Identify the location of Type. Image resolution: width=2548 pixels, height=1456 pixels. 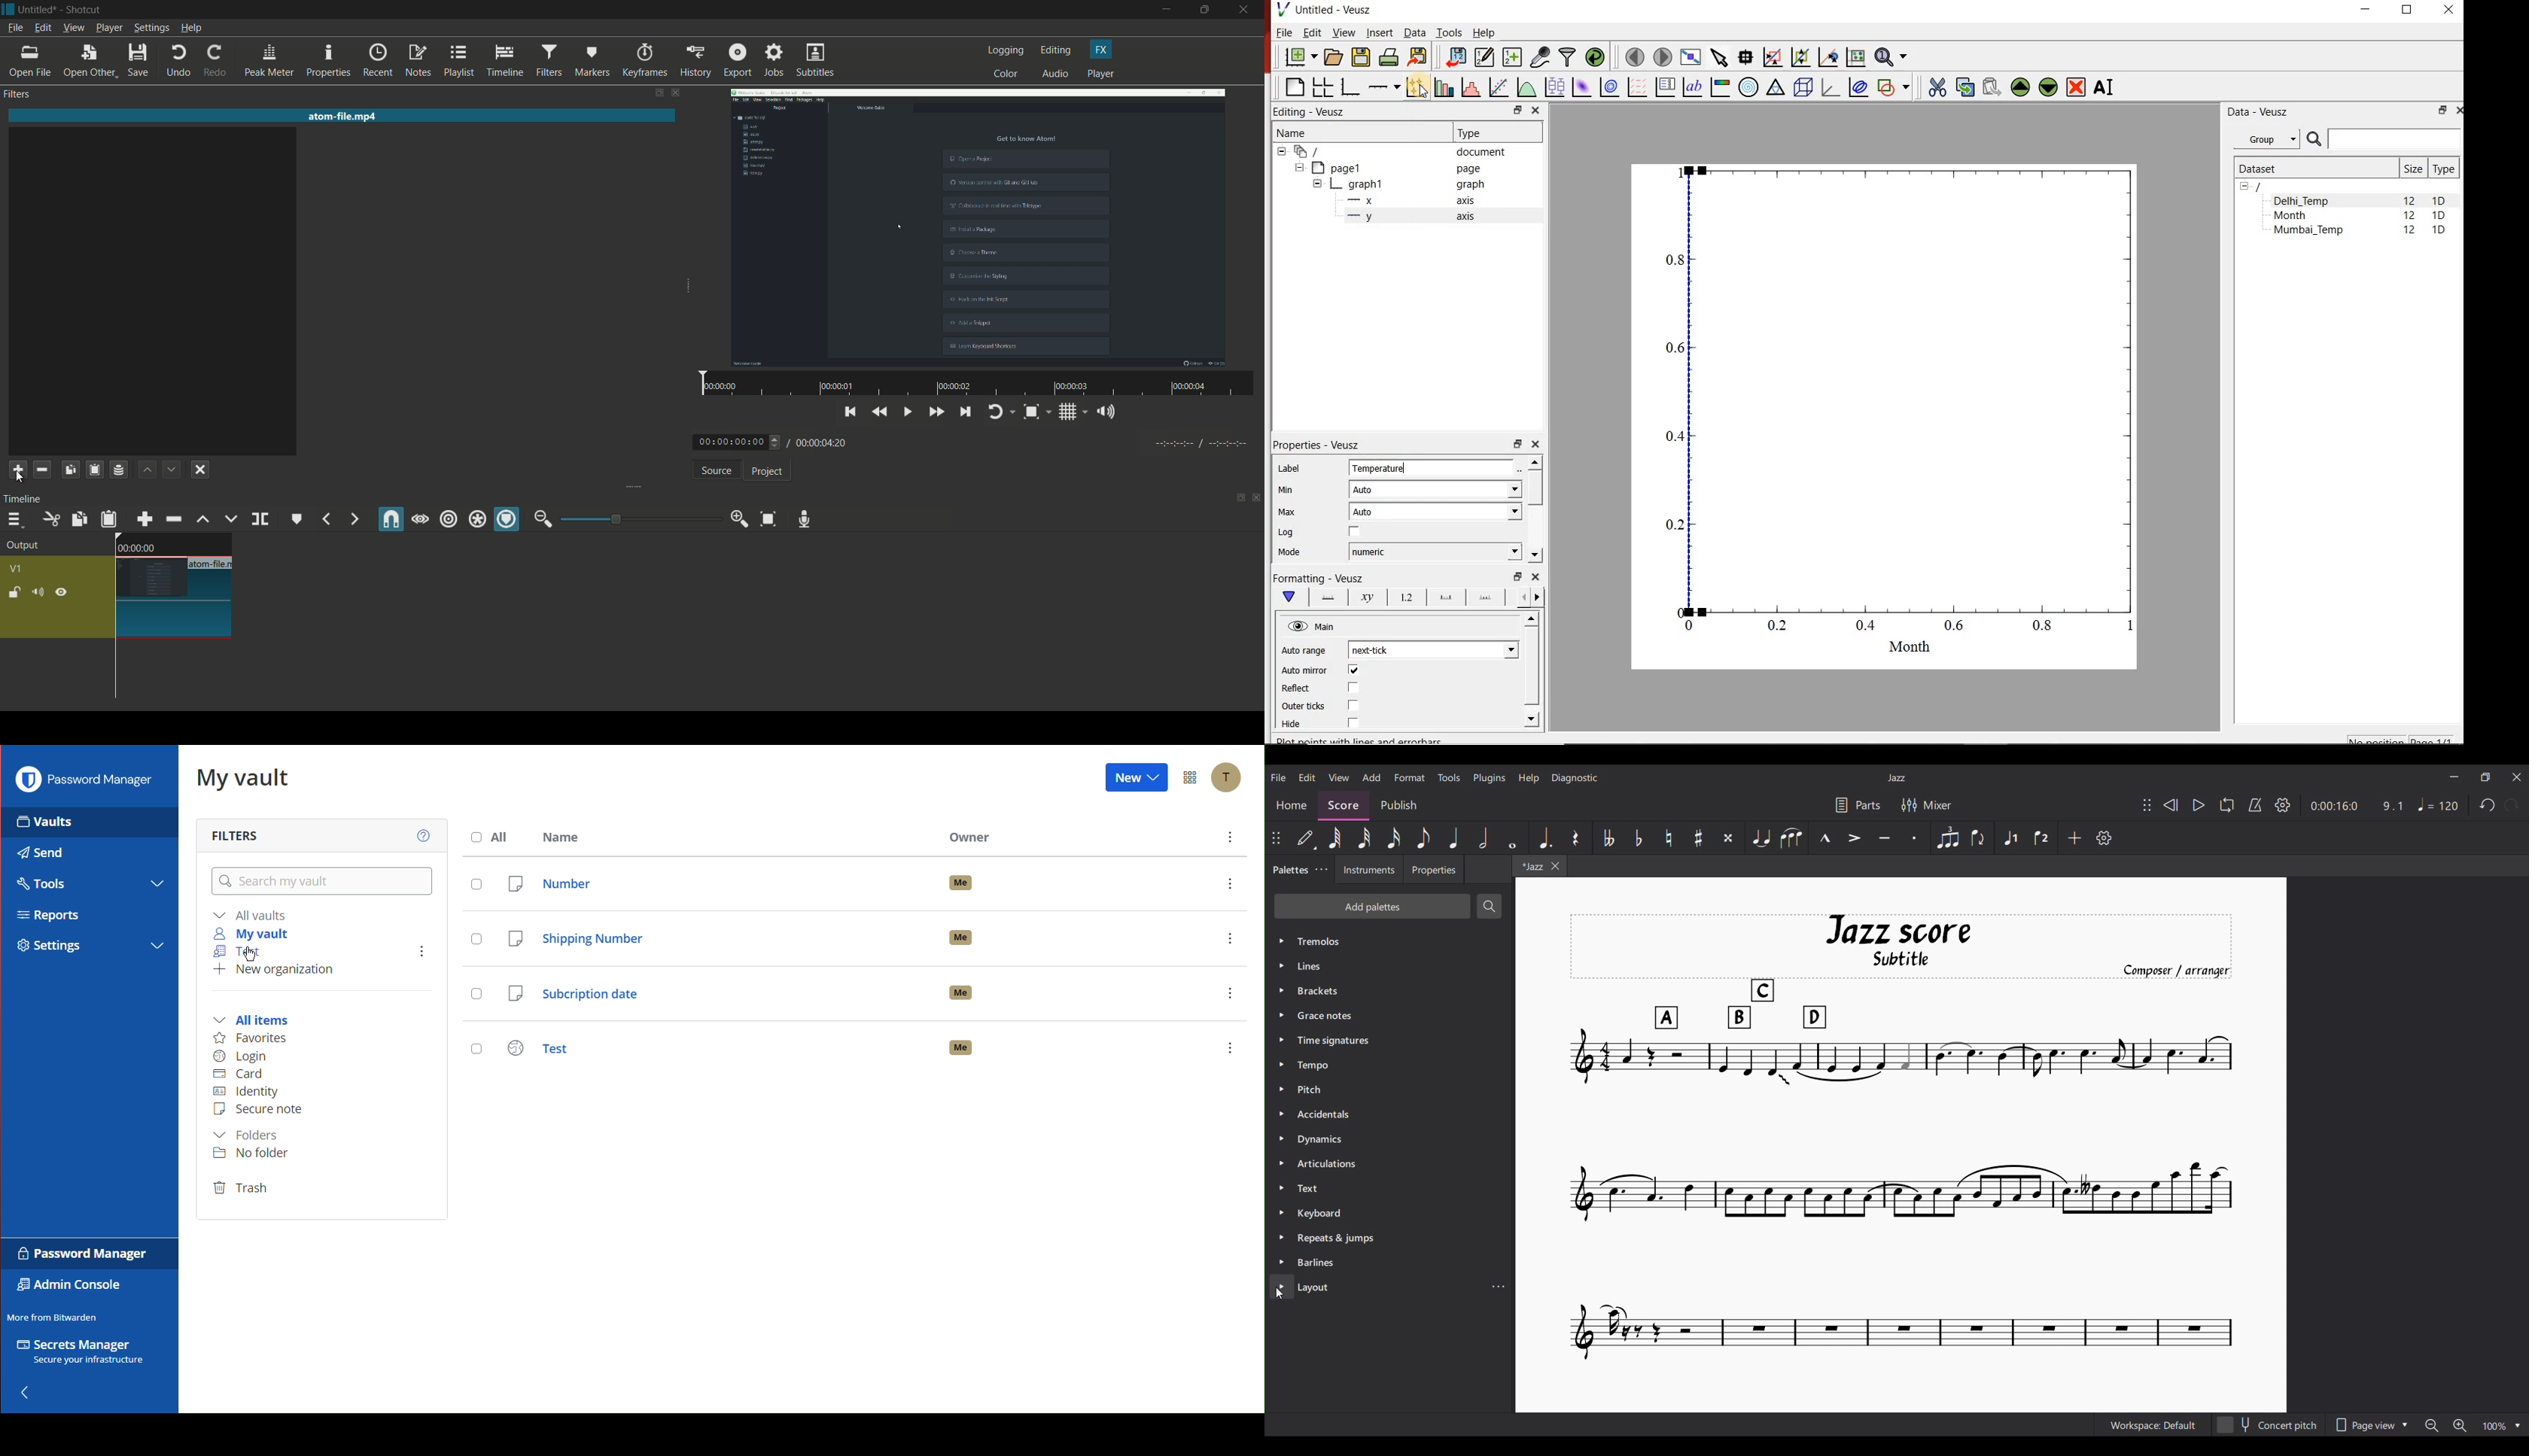
(2444, 168).